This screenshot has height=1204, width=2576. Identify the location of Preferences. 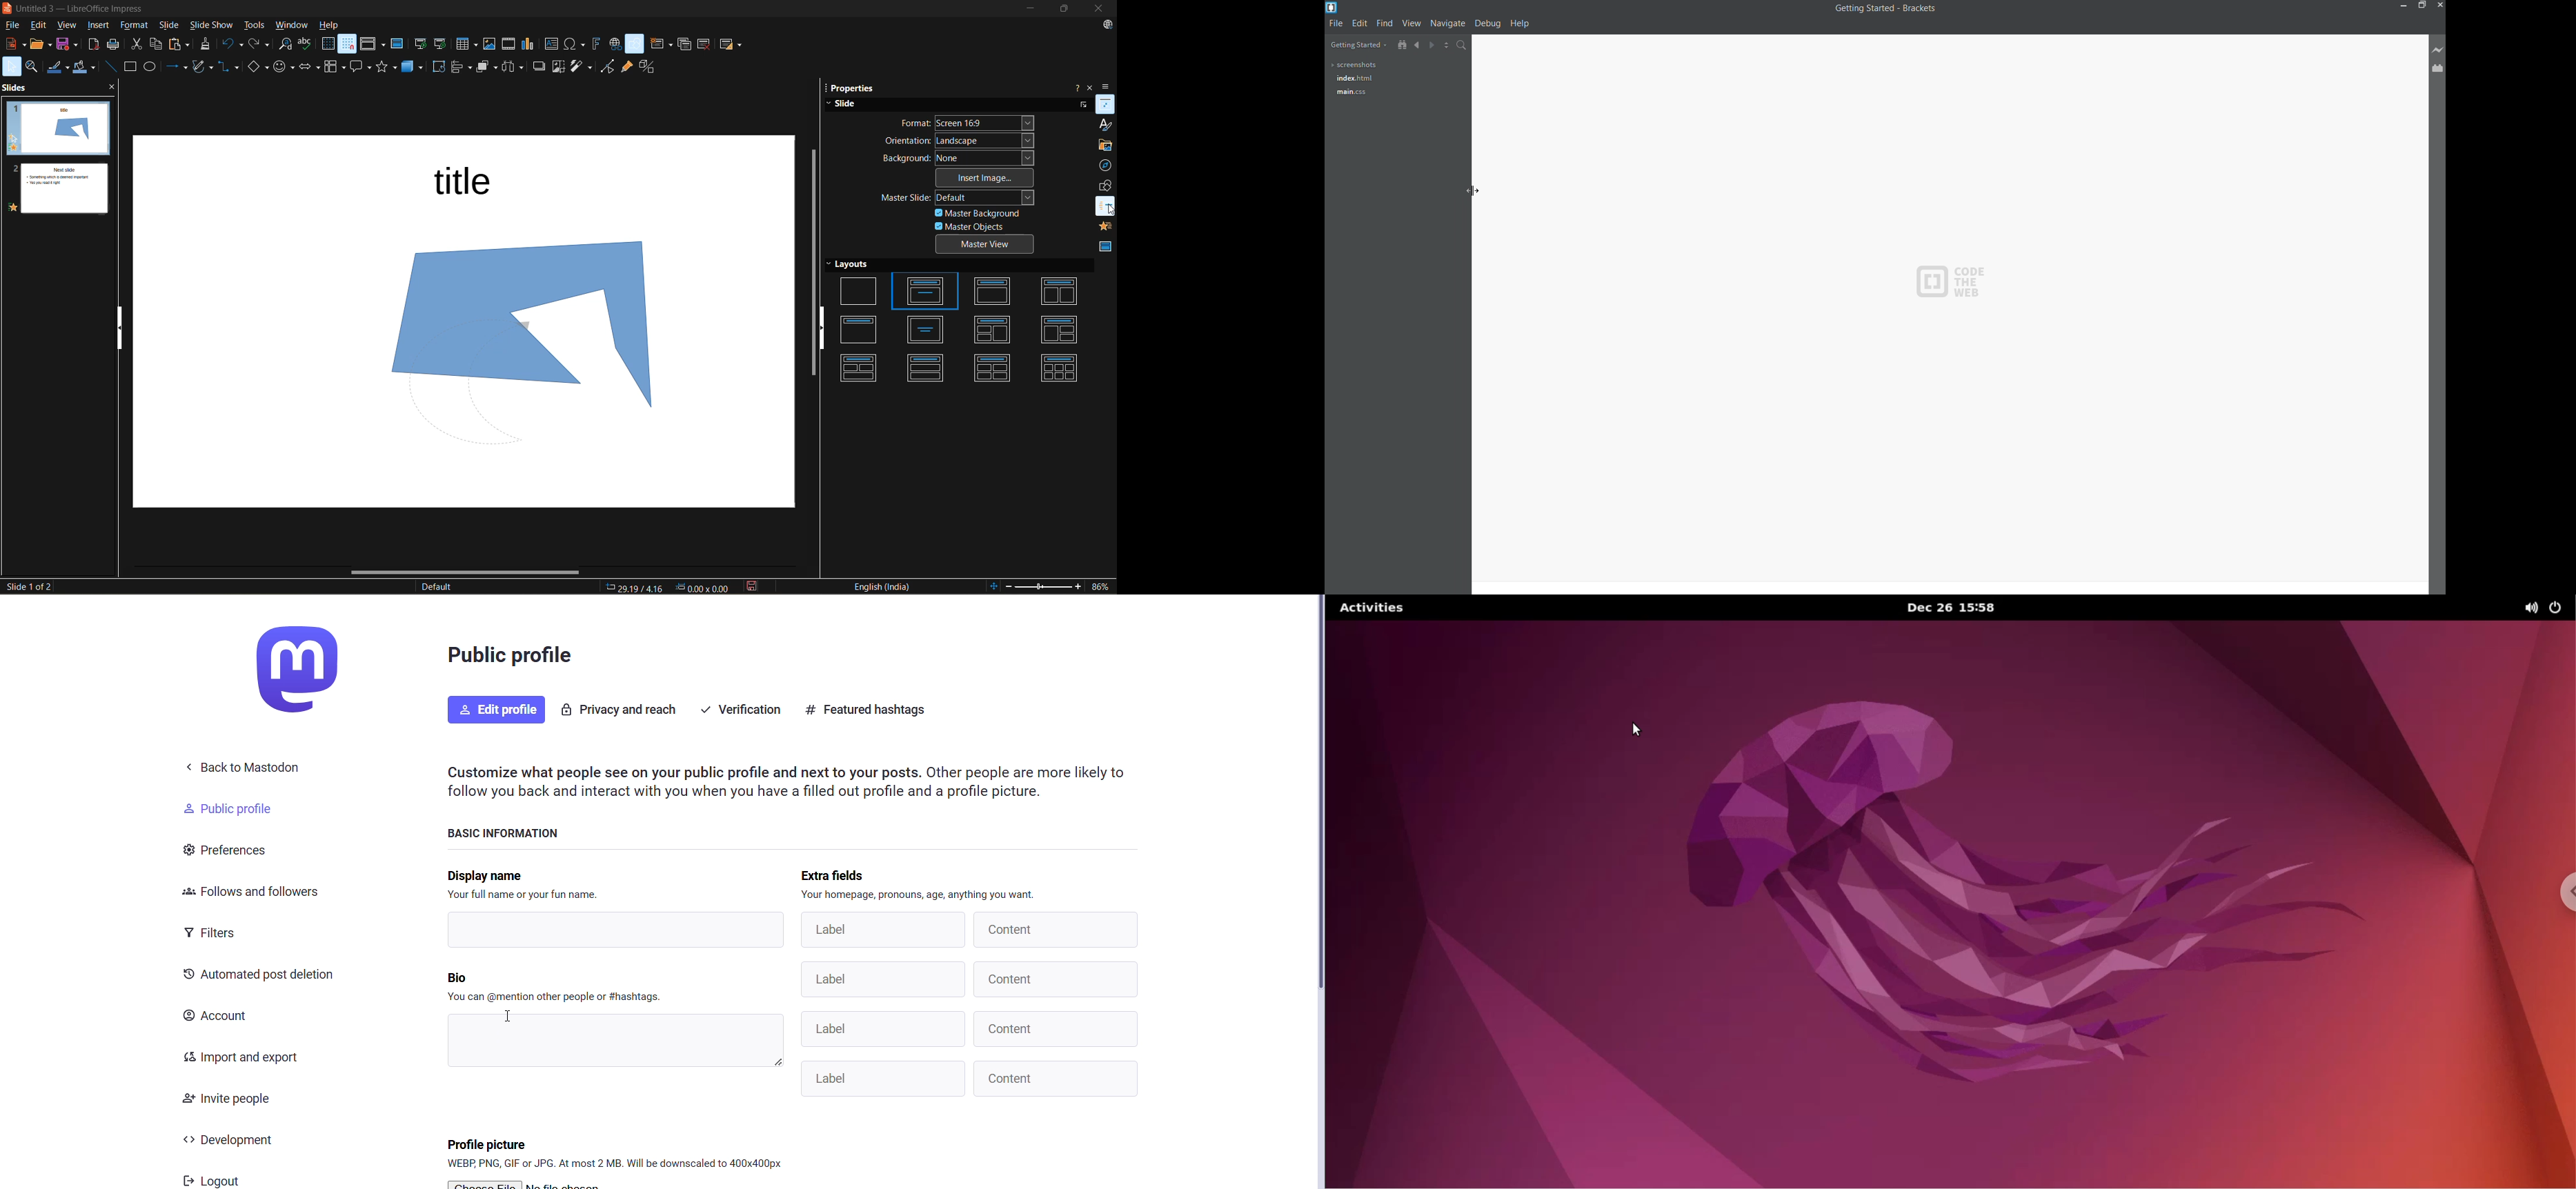
(235, 850).